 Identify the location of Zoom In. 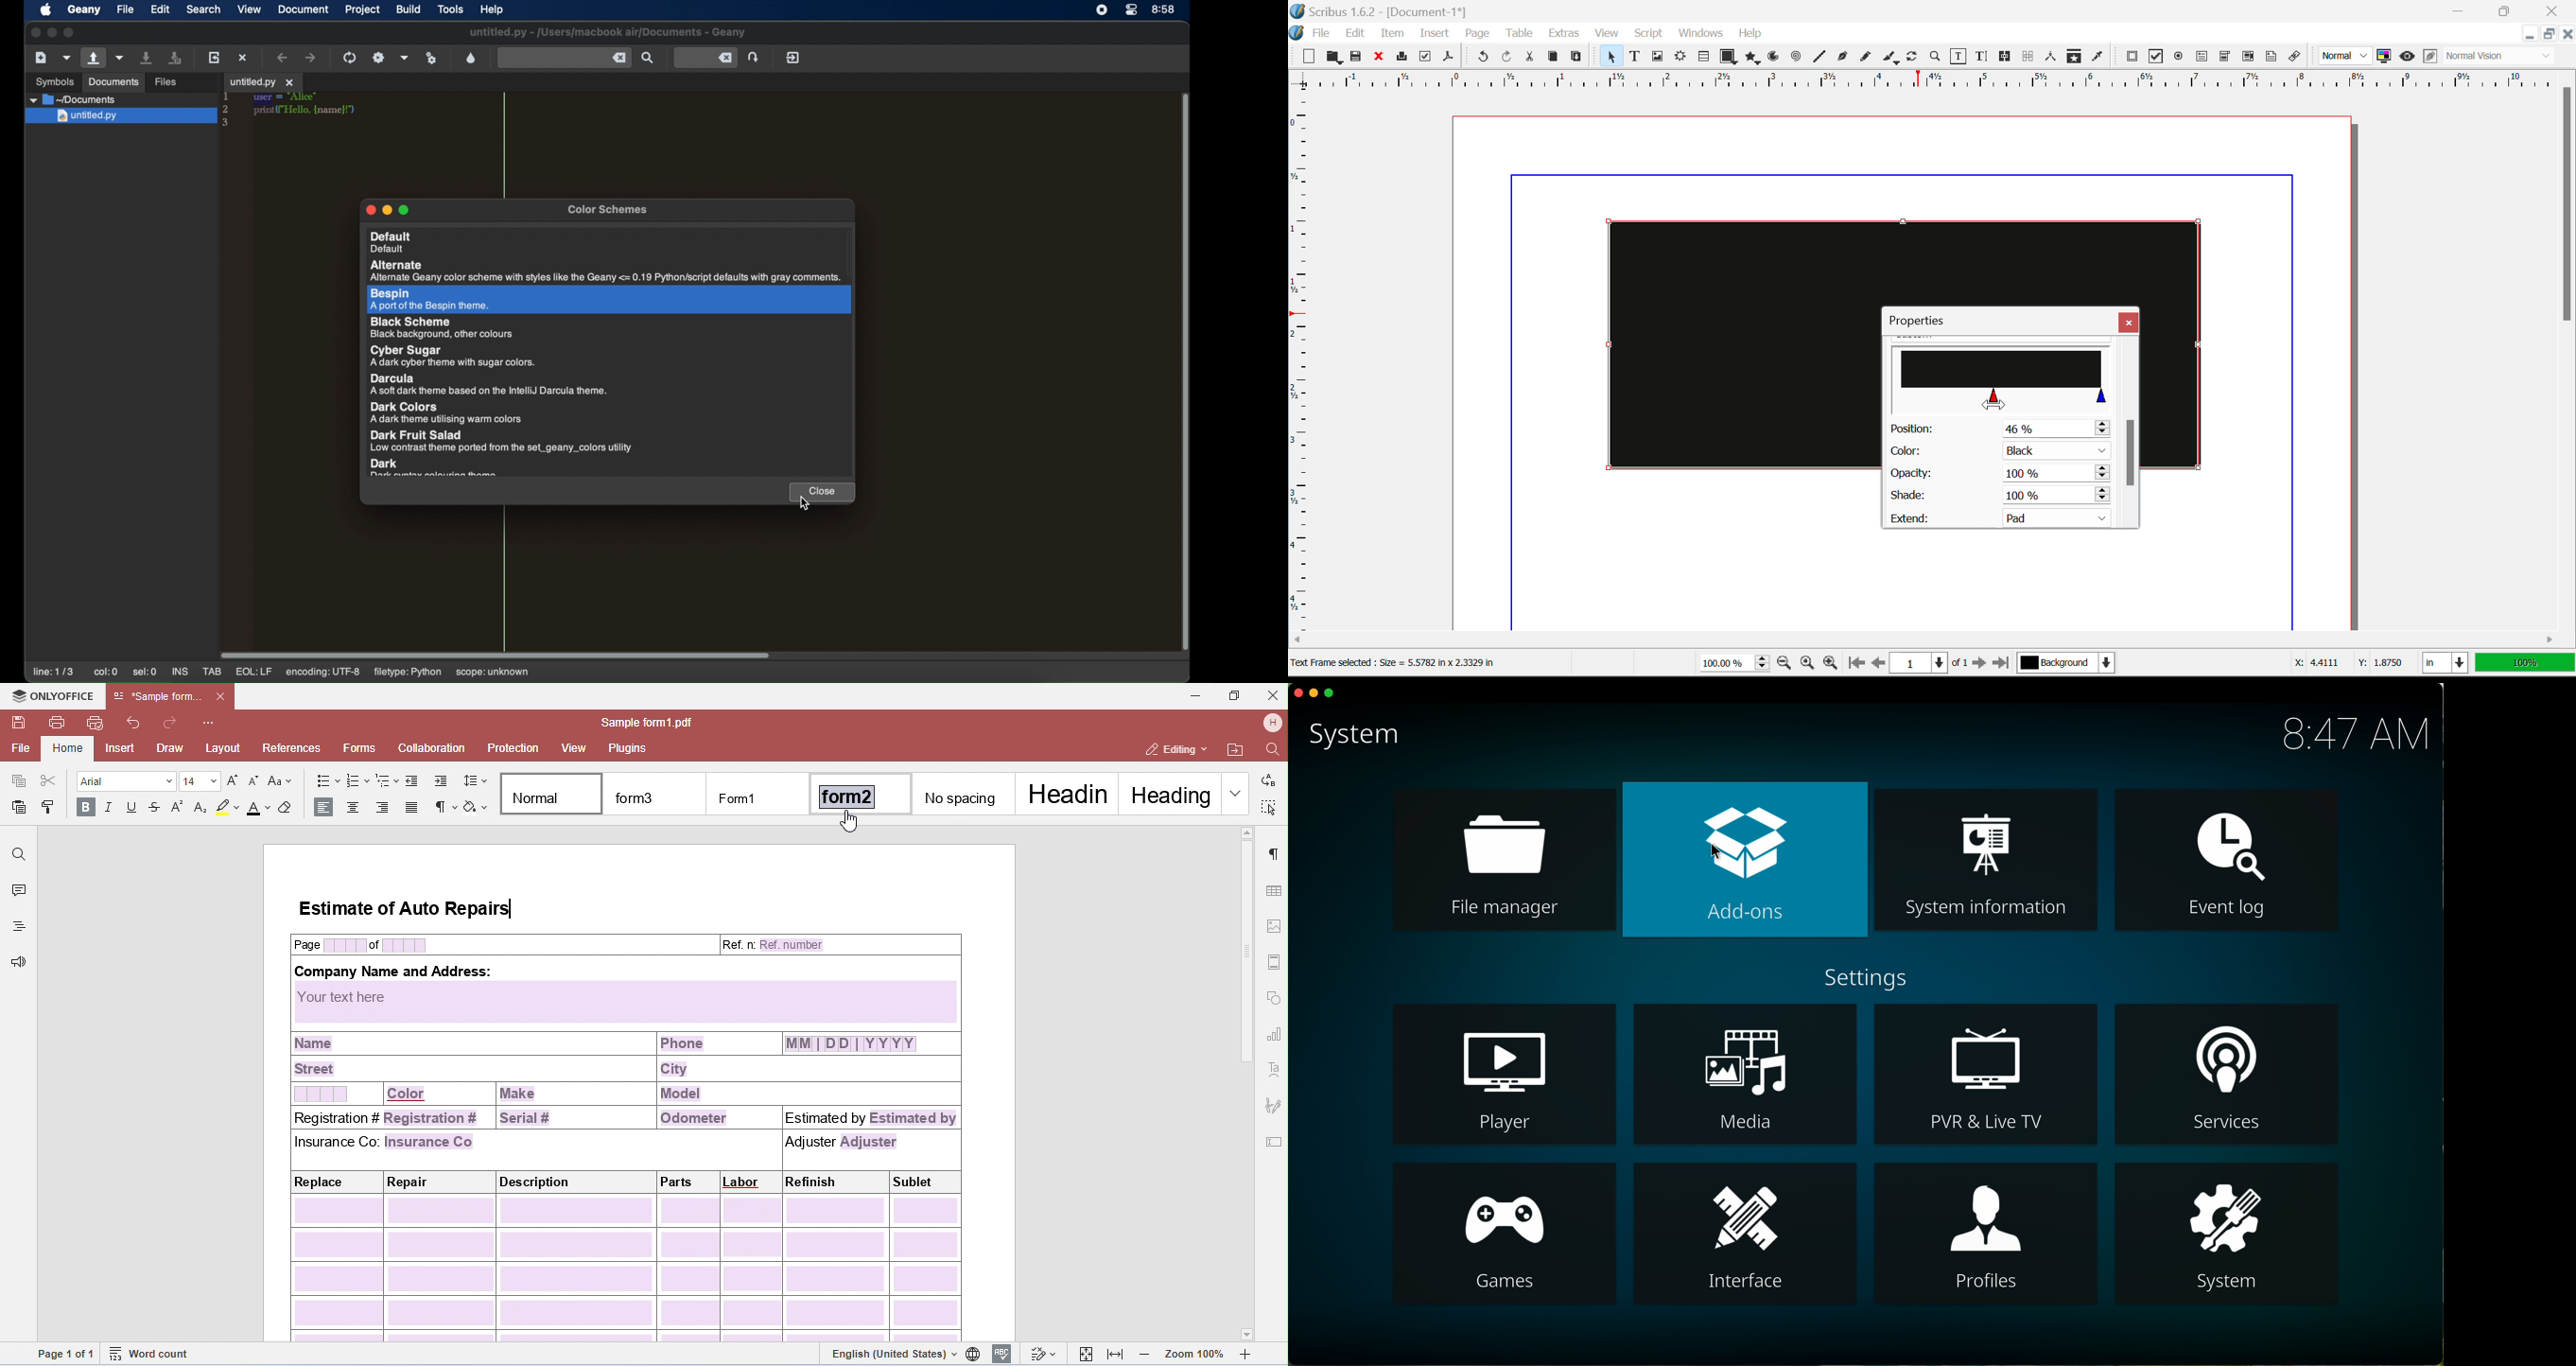
(1831, 665).